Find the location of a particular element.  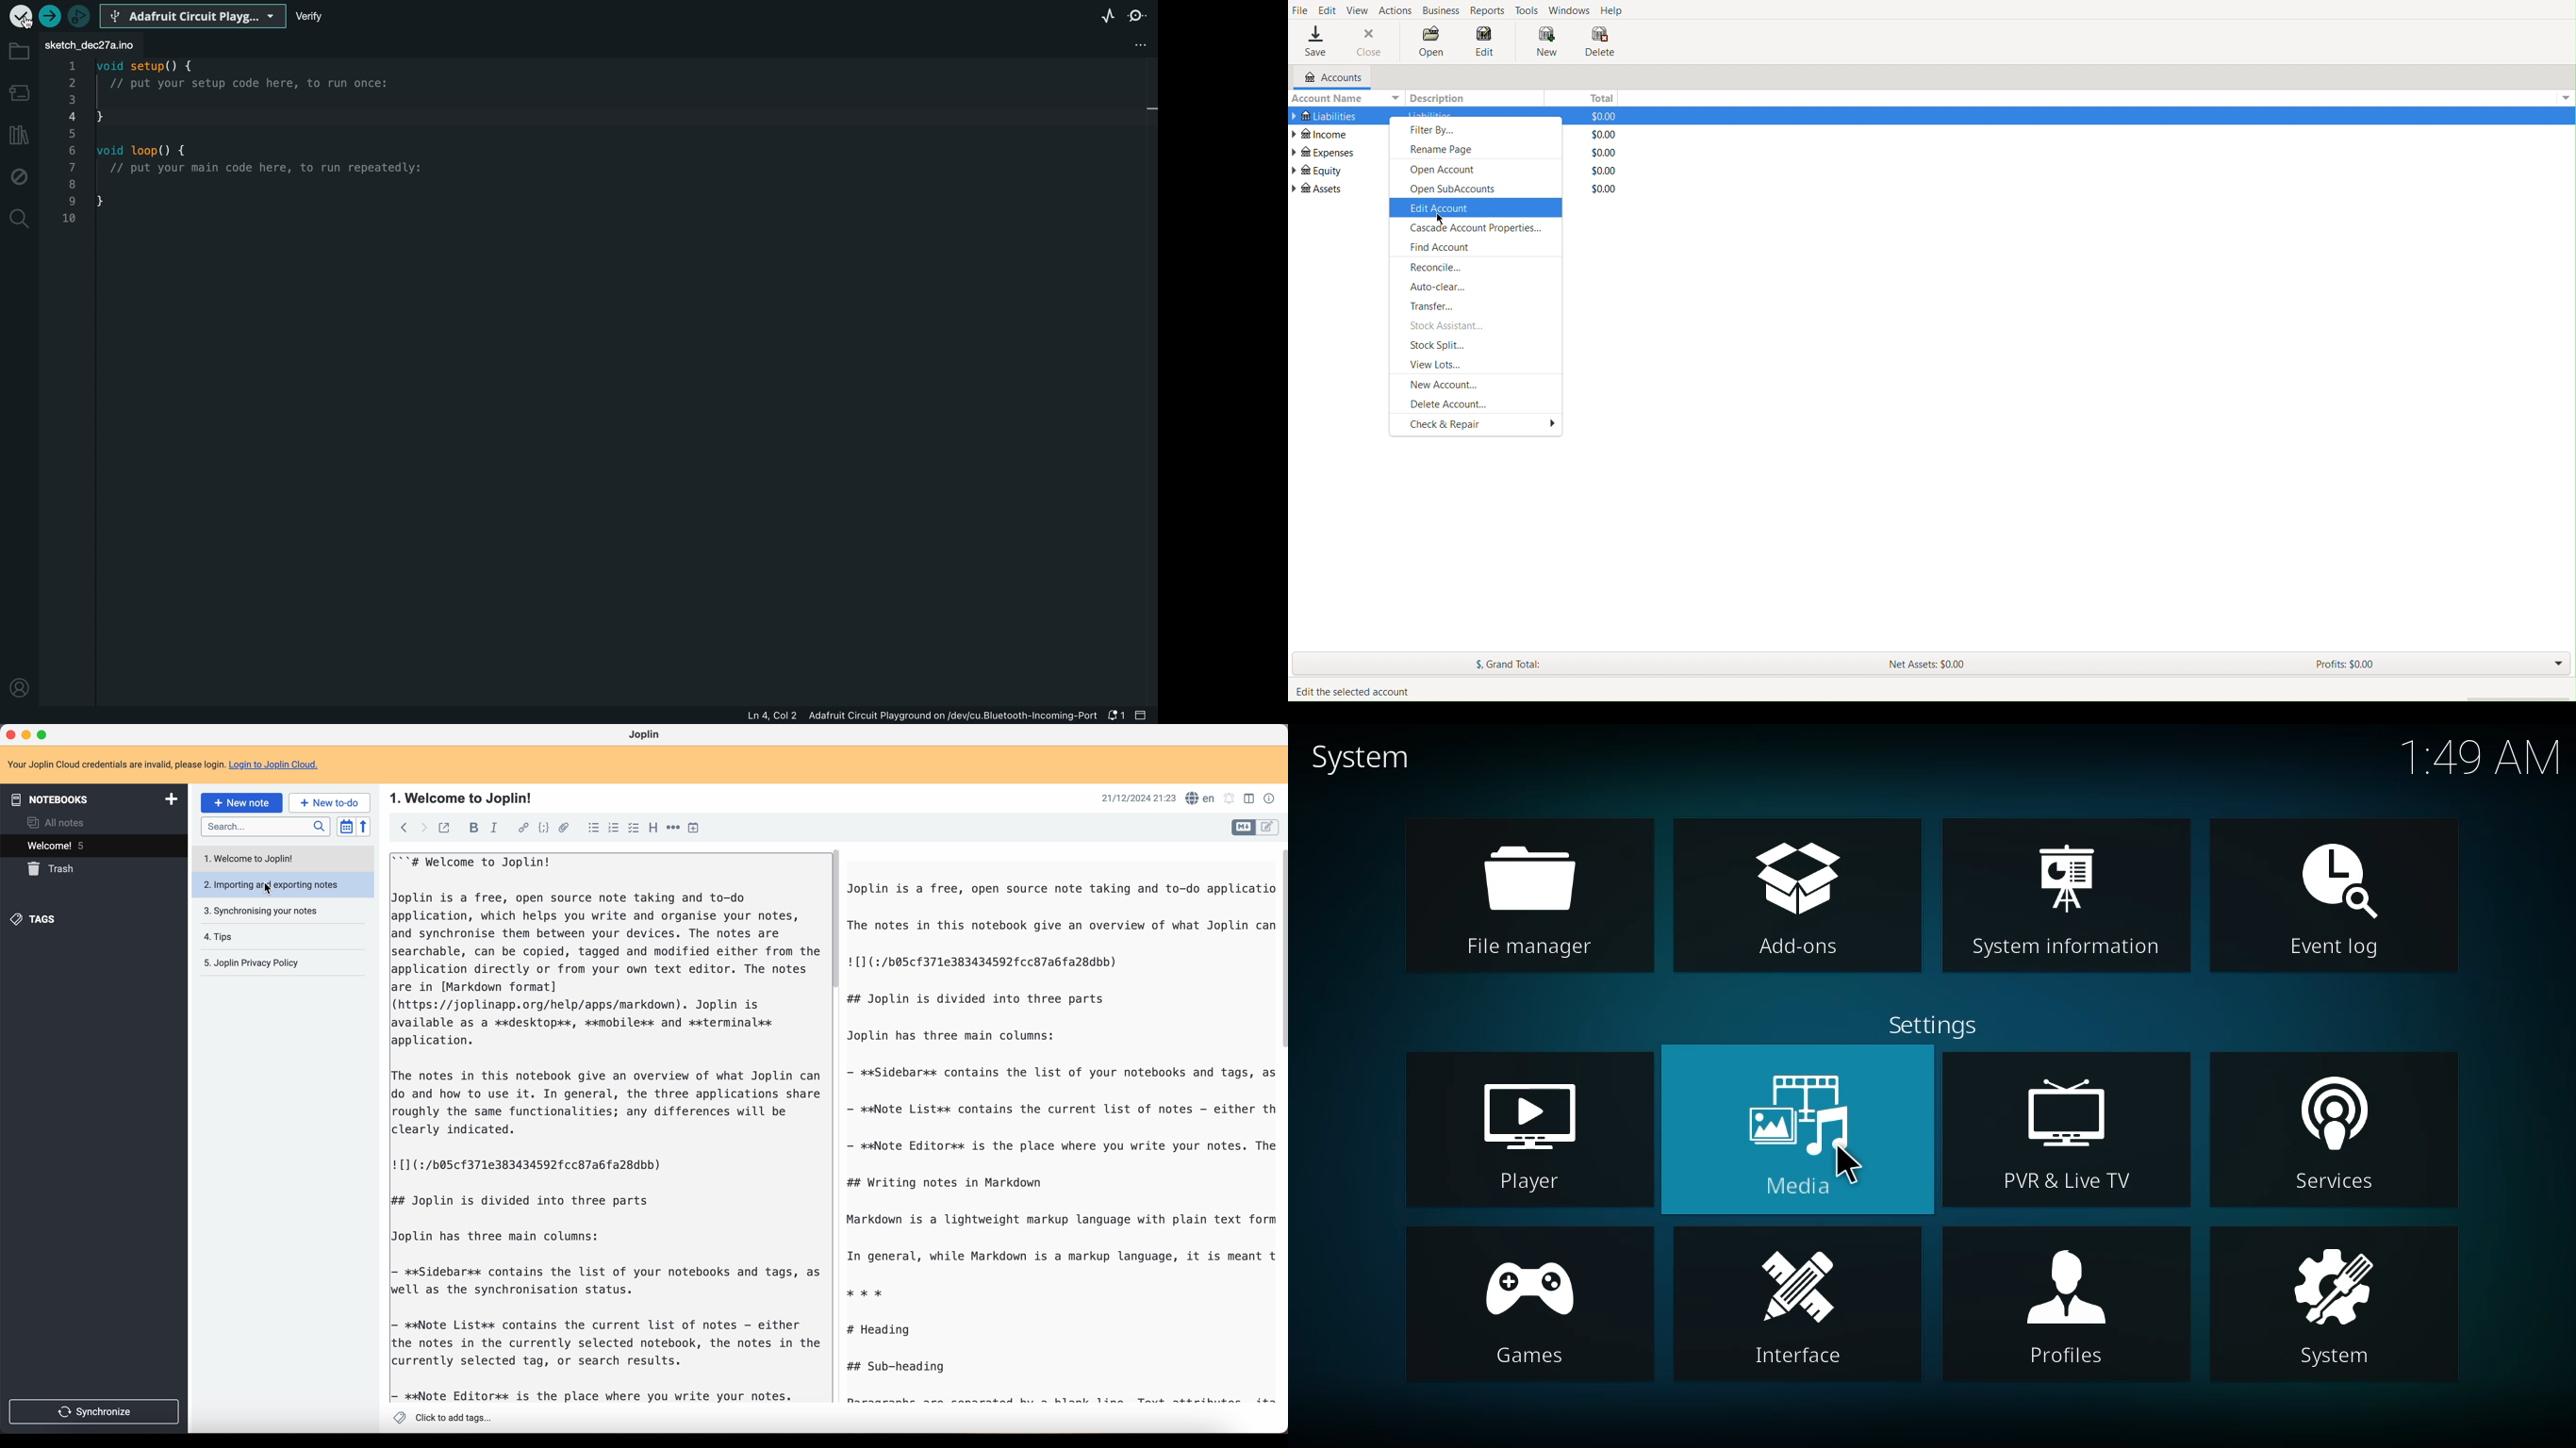

Tools is located at coordinates (1528, 9).